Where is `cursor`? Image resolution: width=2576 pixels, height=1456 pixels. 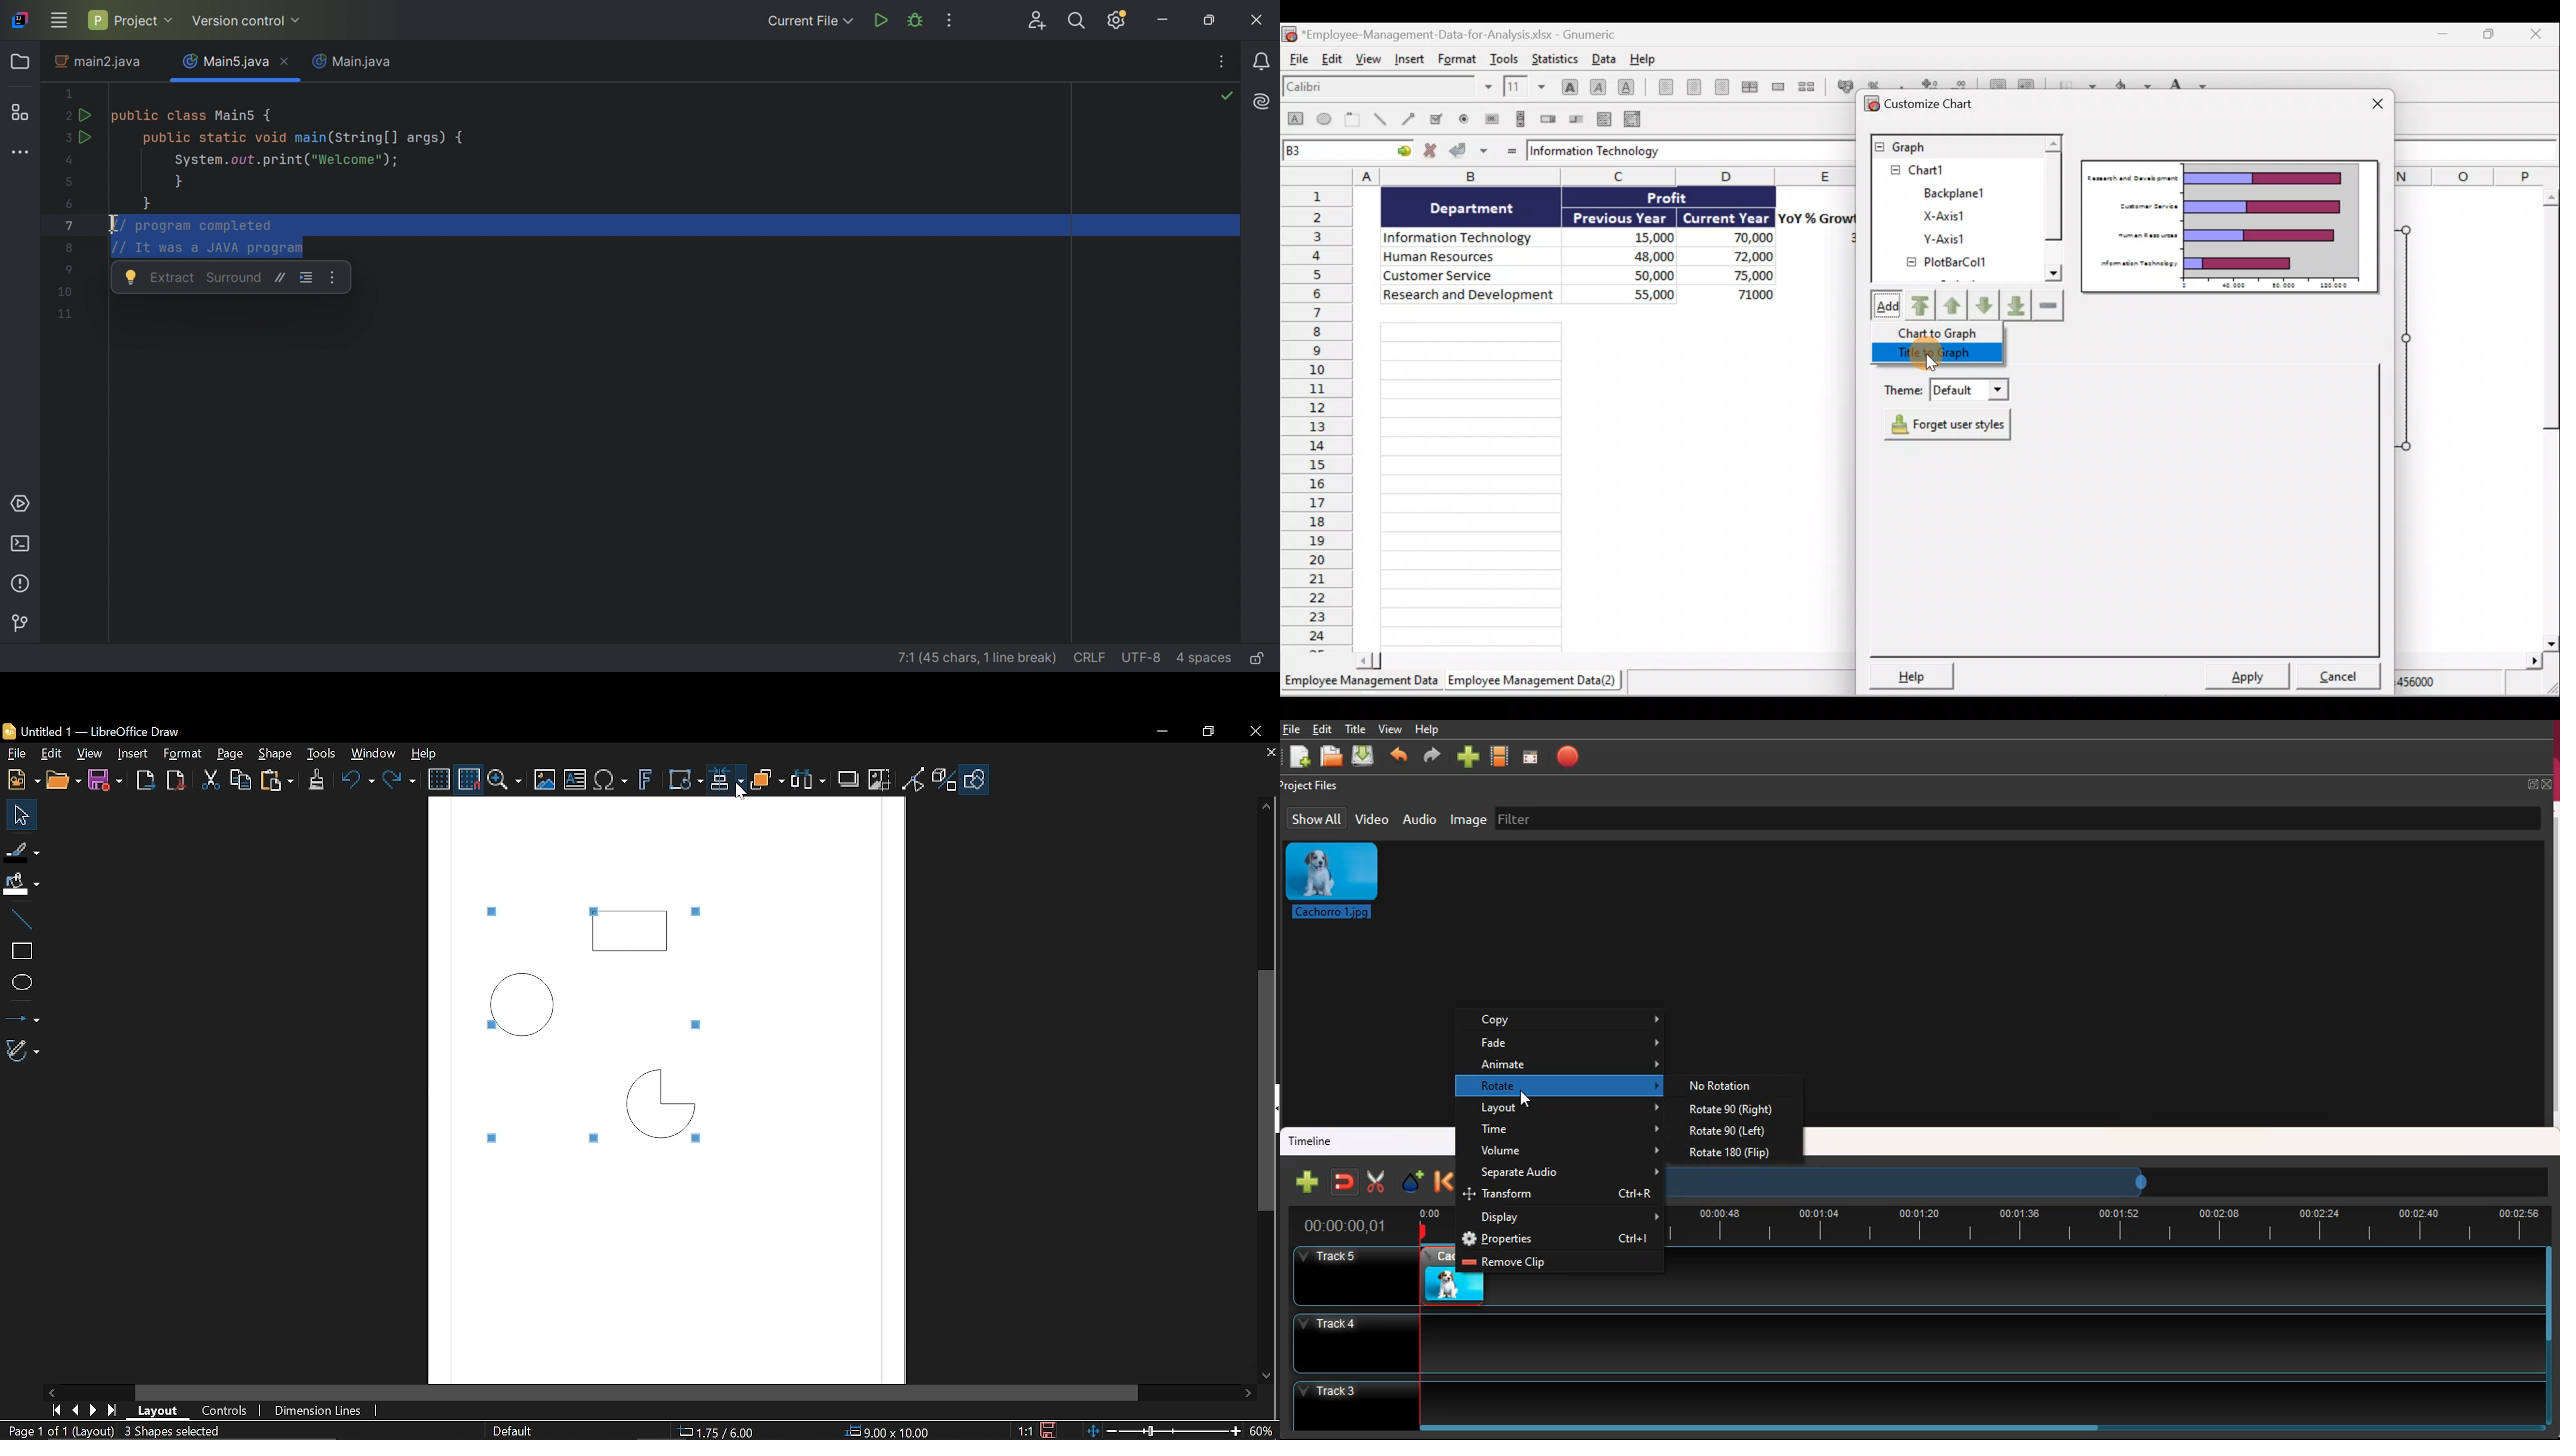
cursor is located at coordinates (1933, 365).